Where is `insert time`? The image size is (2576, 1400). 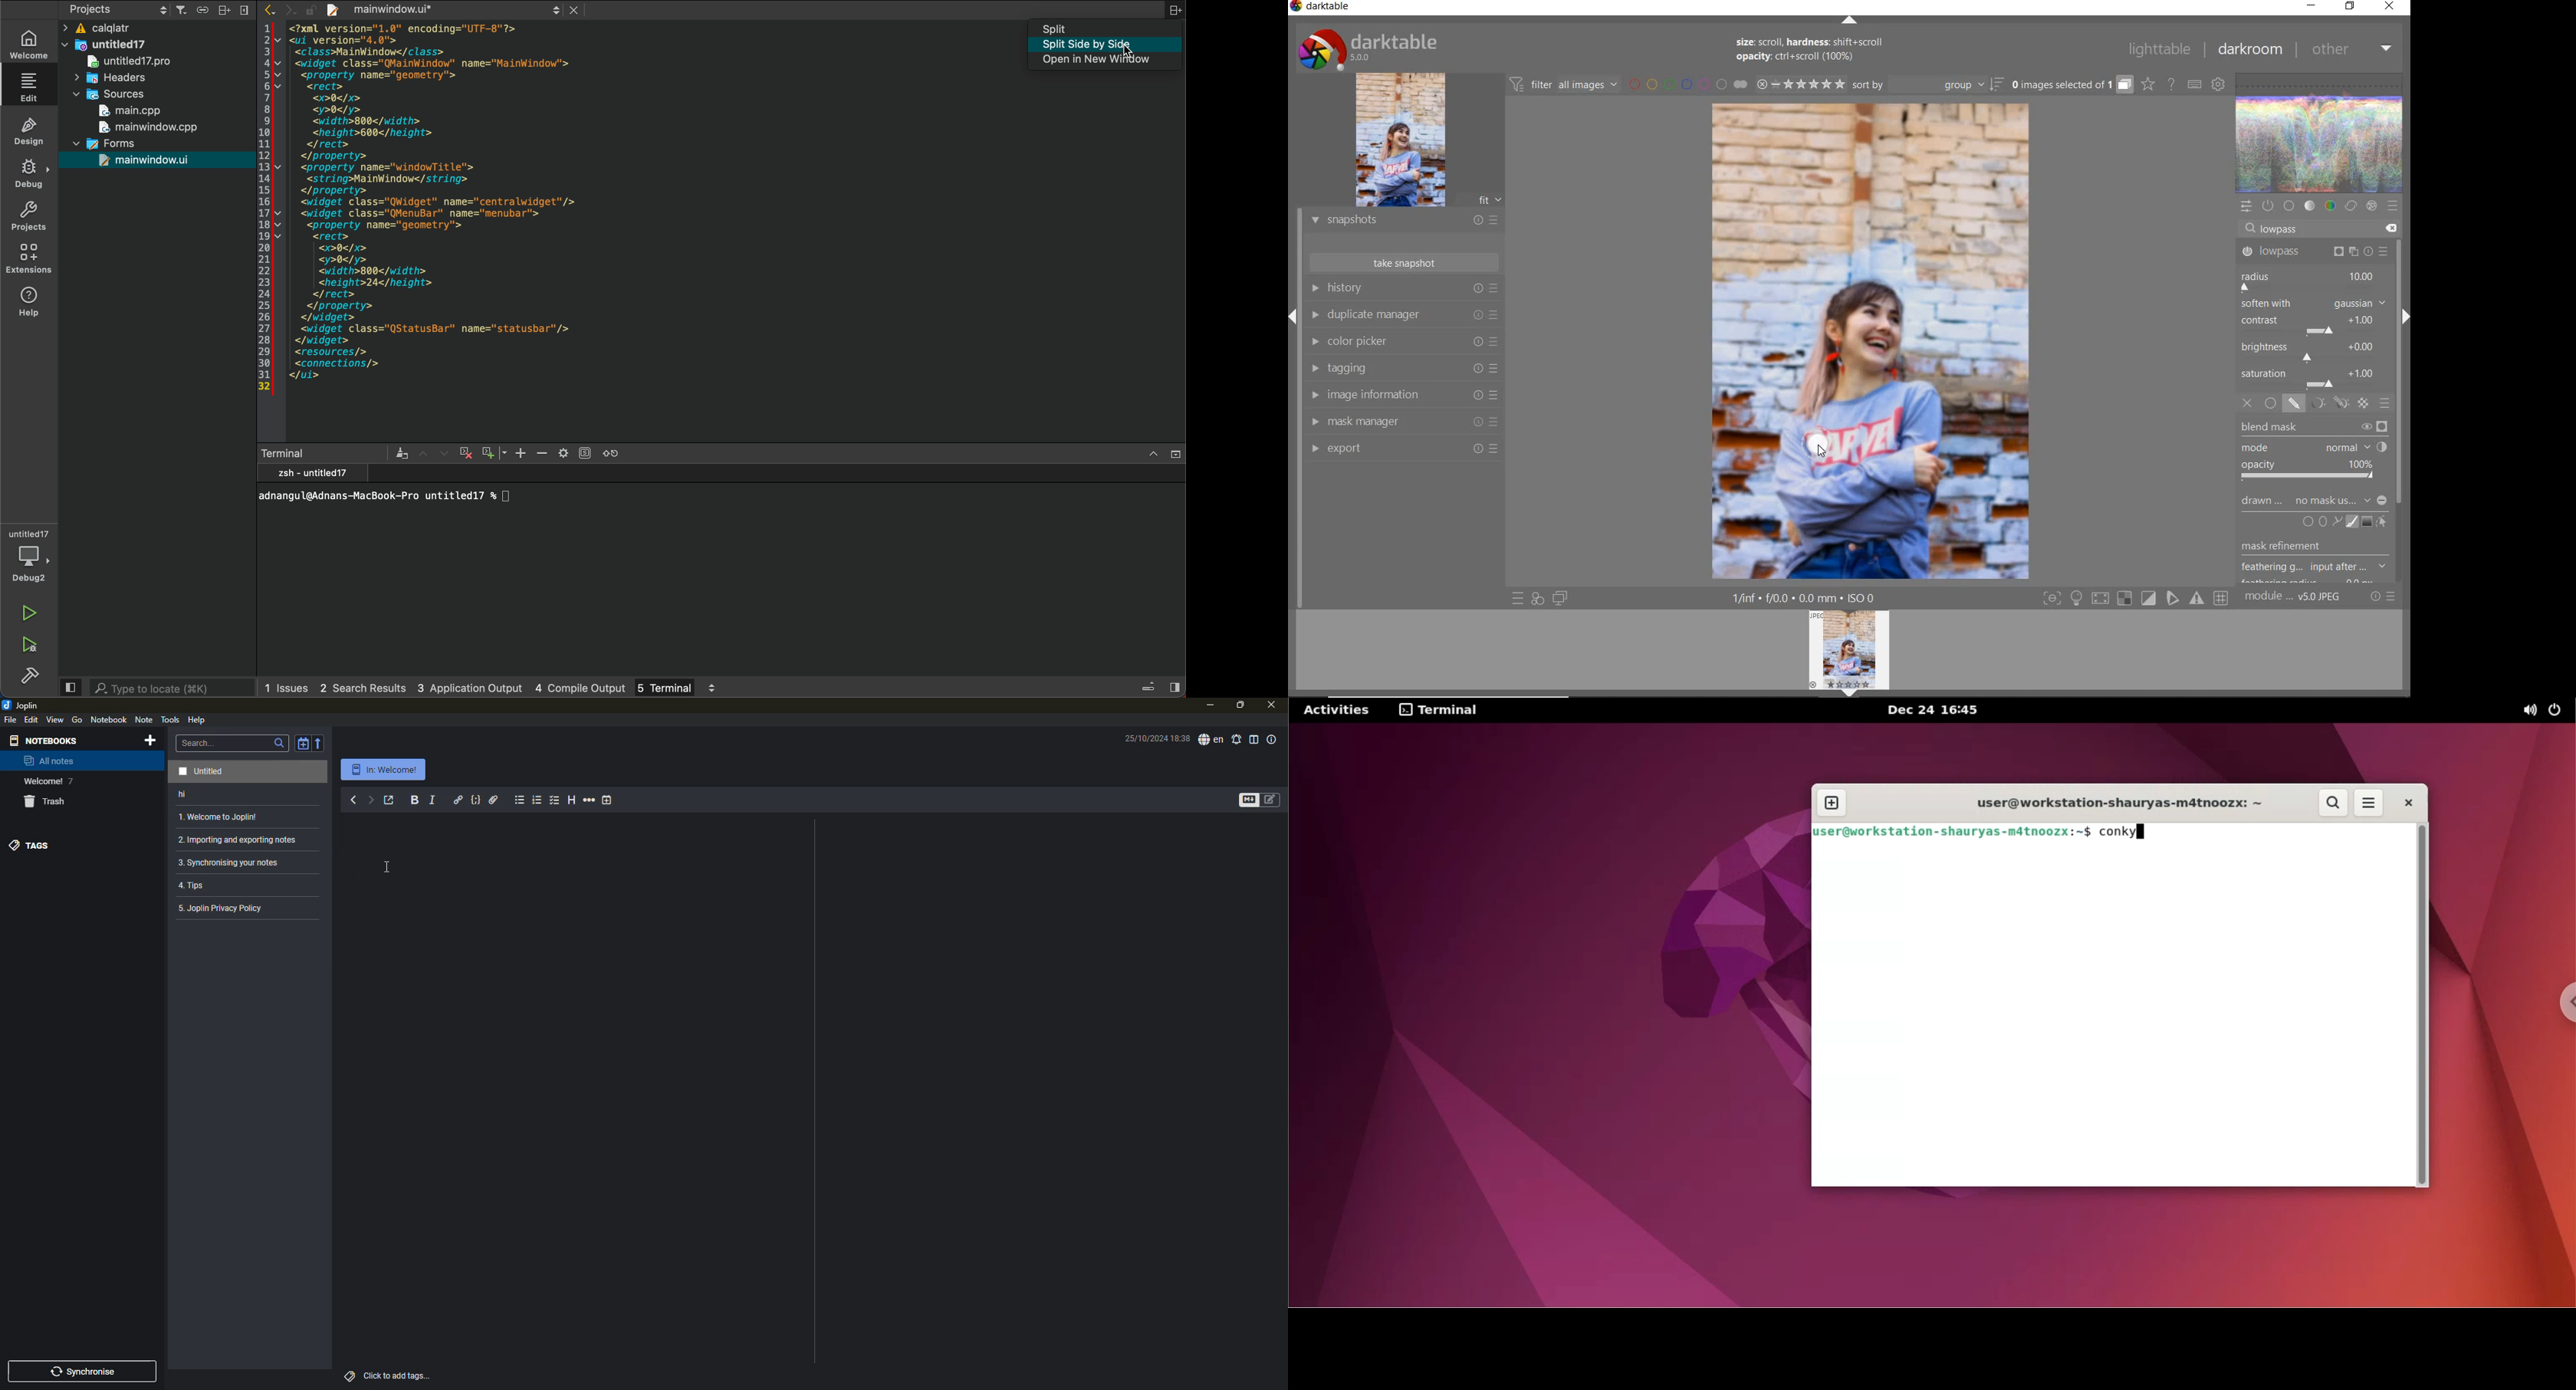
insert time is located at coordinates (608, 800).